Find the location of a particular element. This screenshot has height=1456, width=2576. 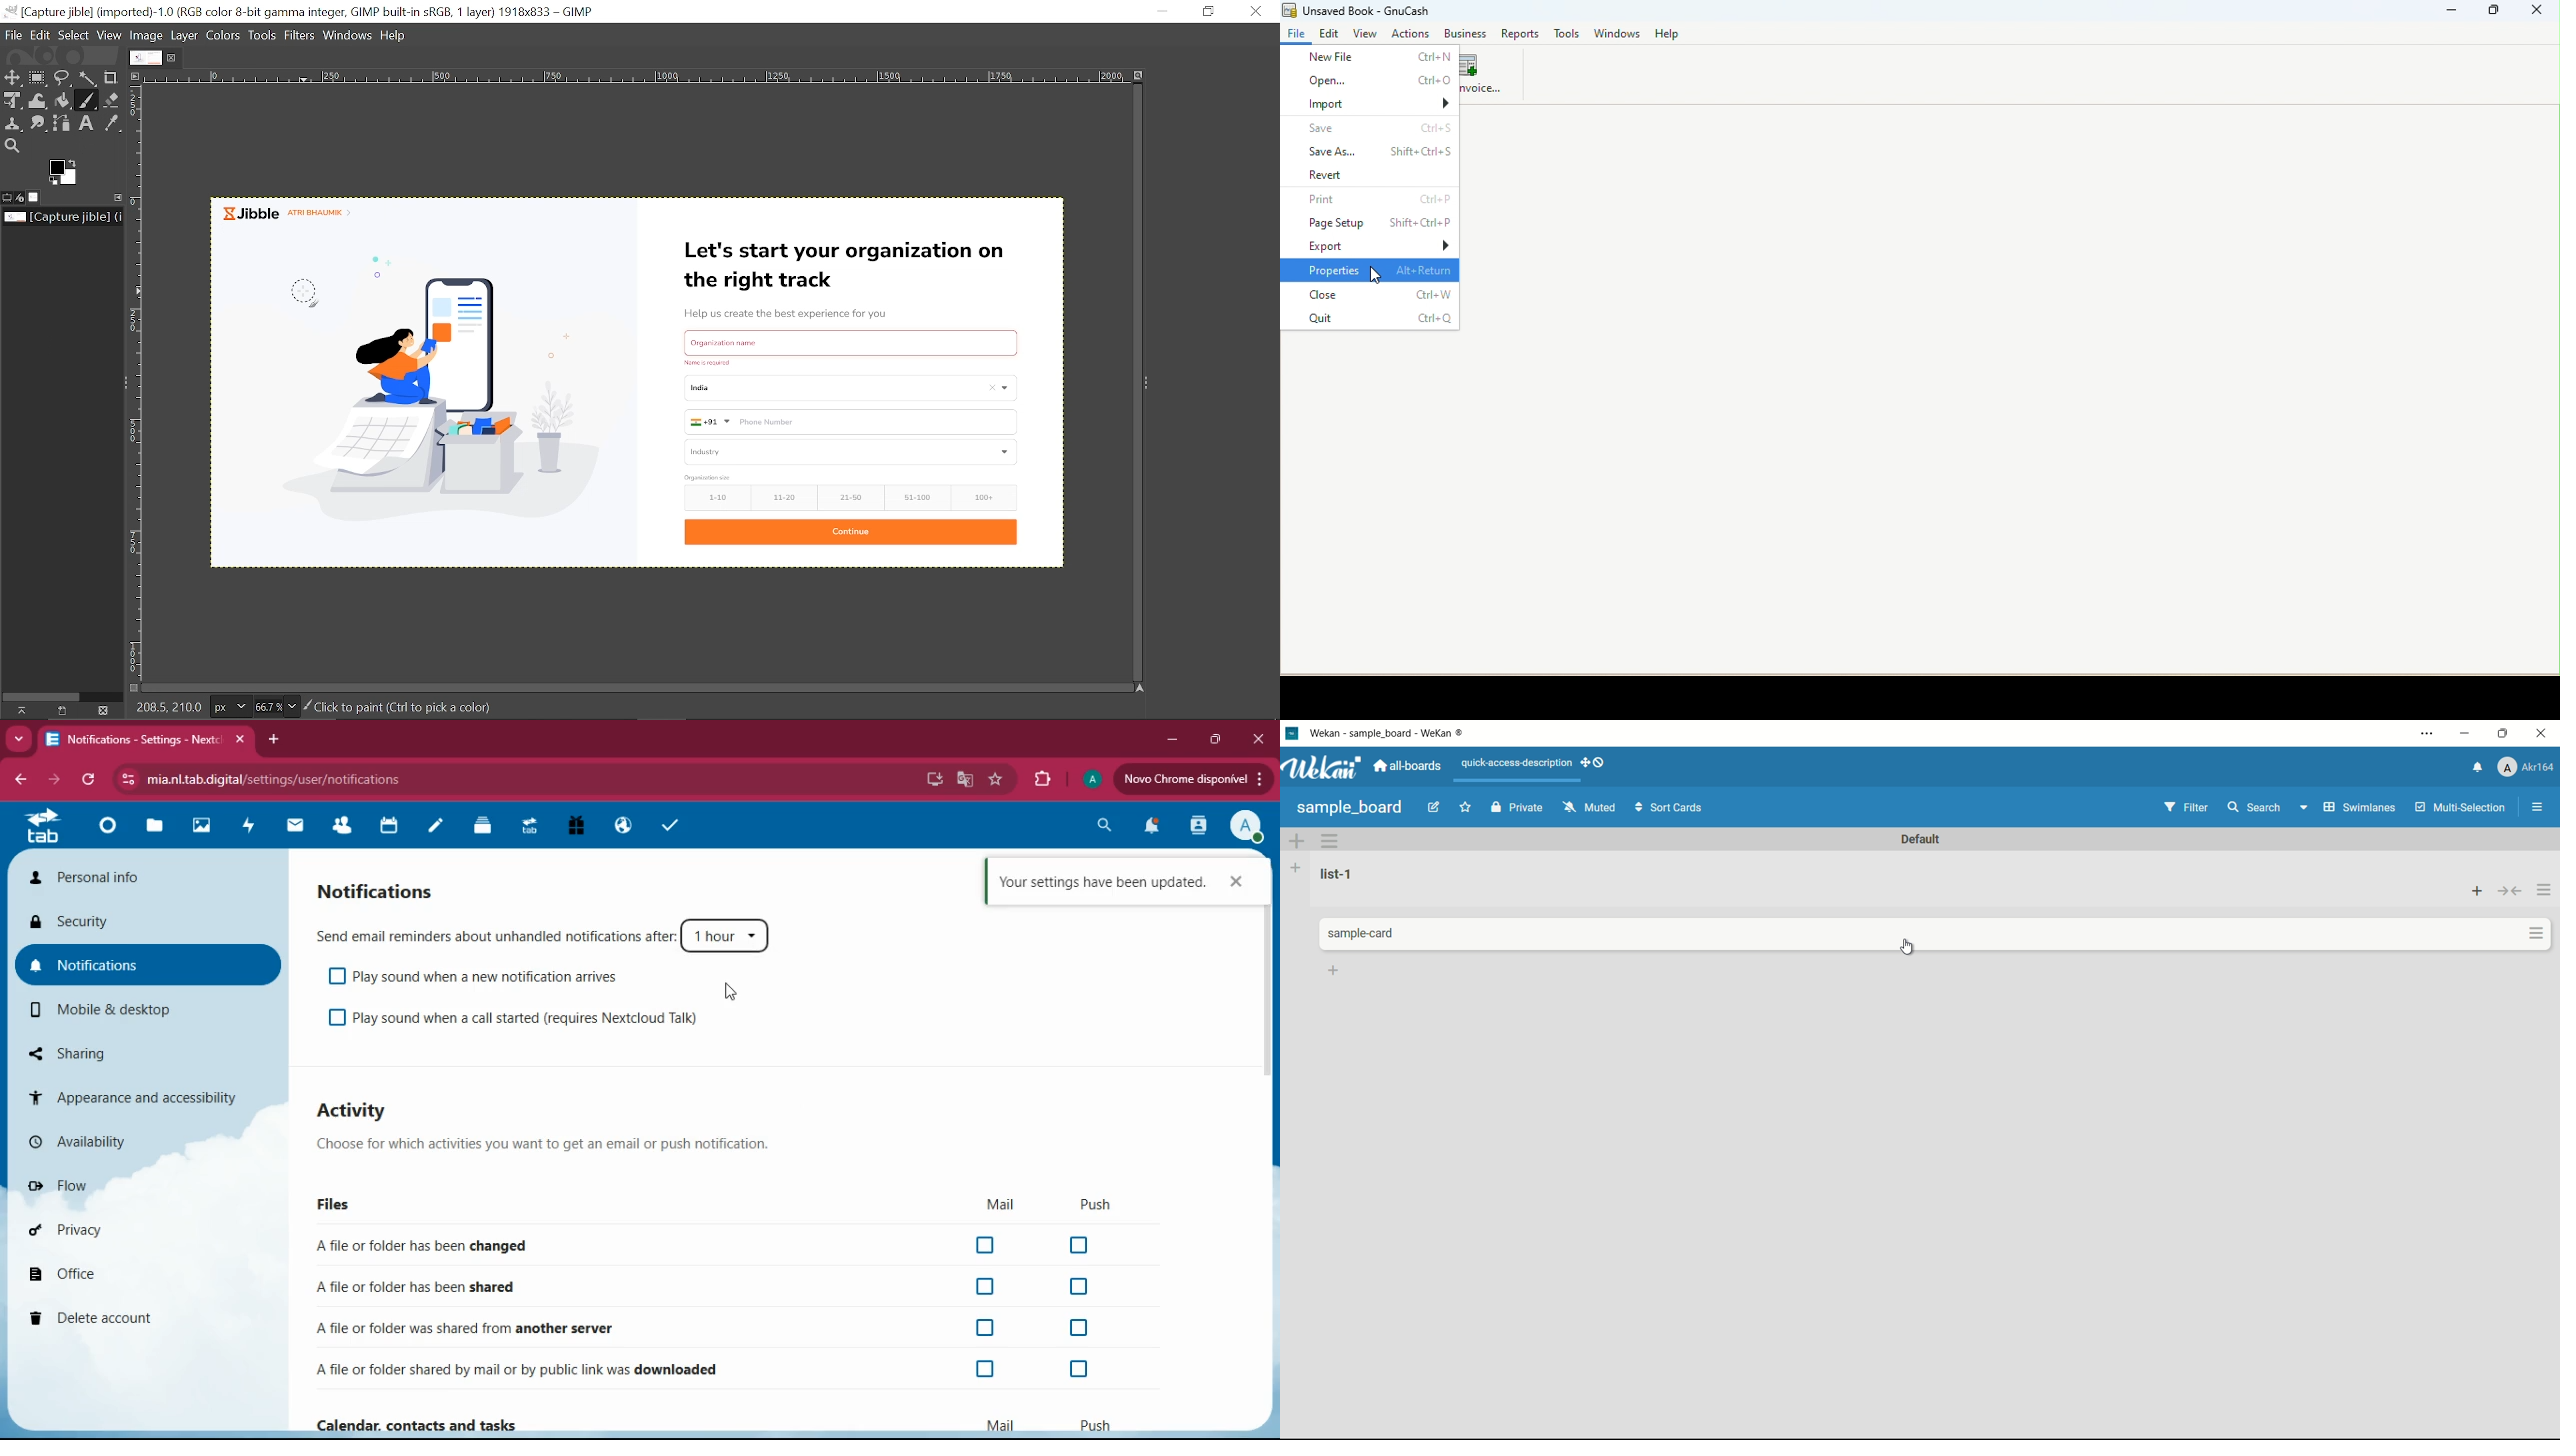

dropdown is located at coordinates (2303, 810).